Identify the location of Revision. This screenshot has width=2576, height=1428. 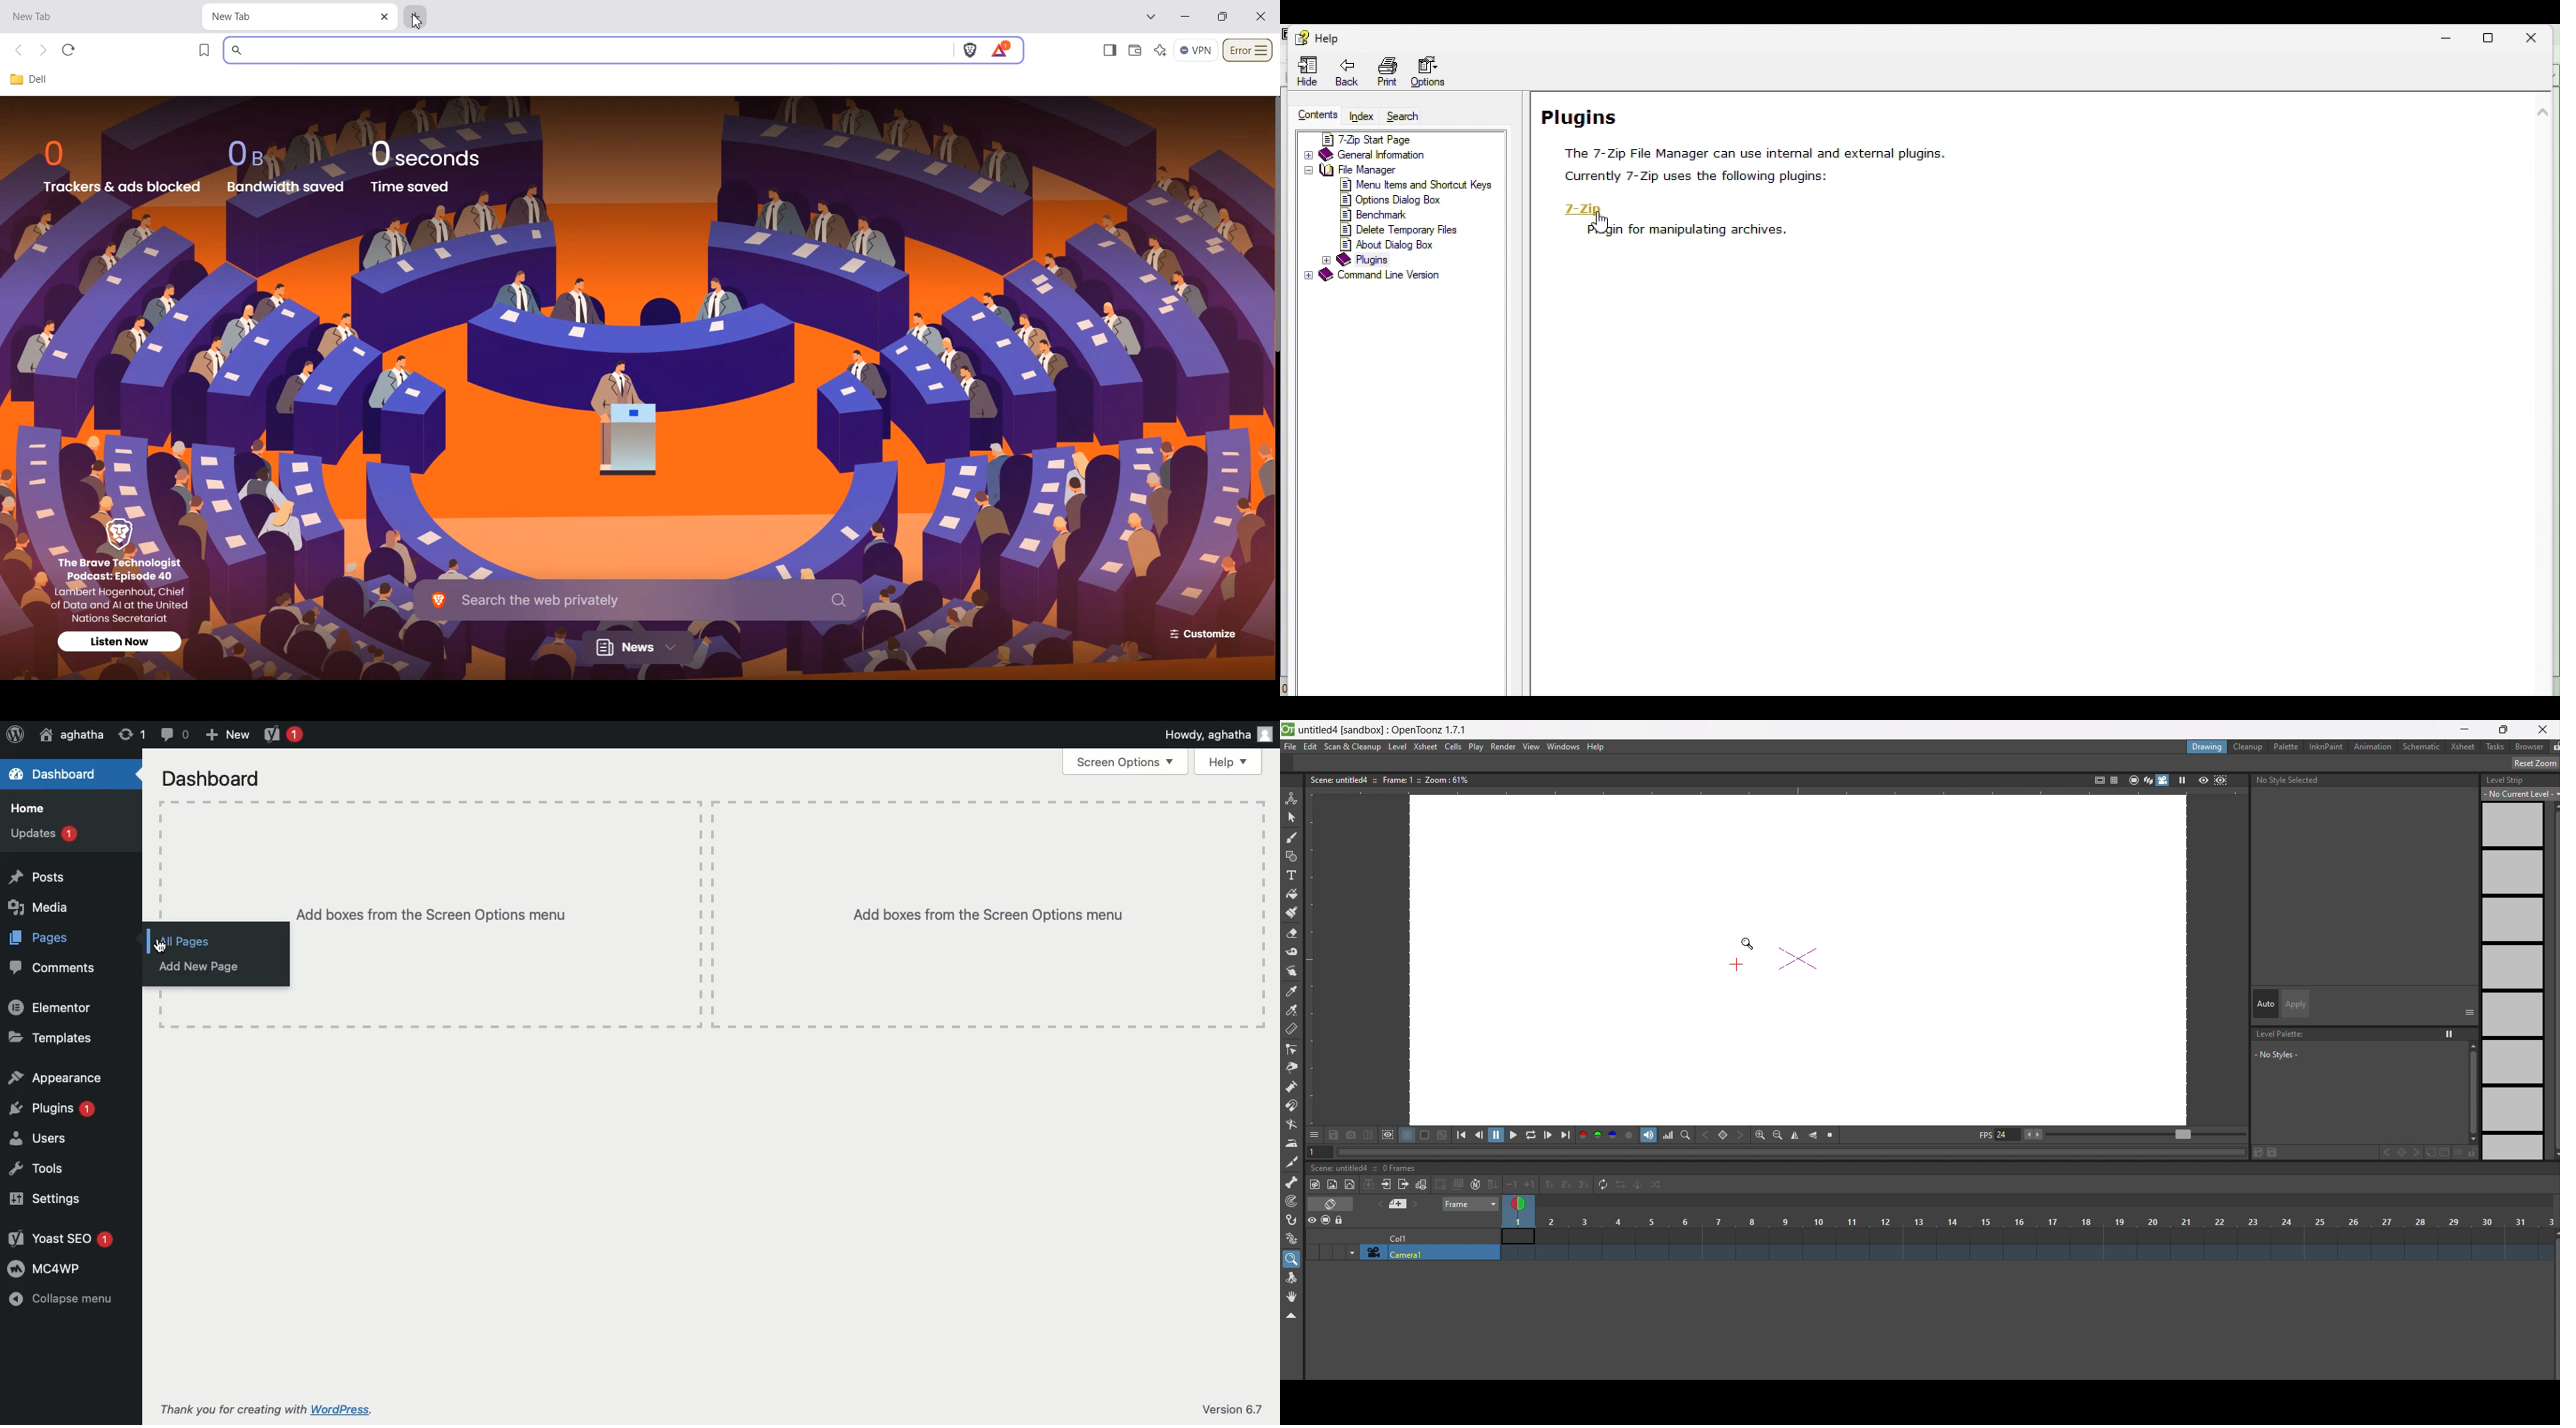
(128, 734).